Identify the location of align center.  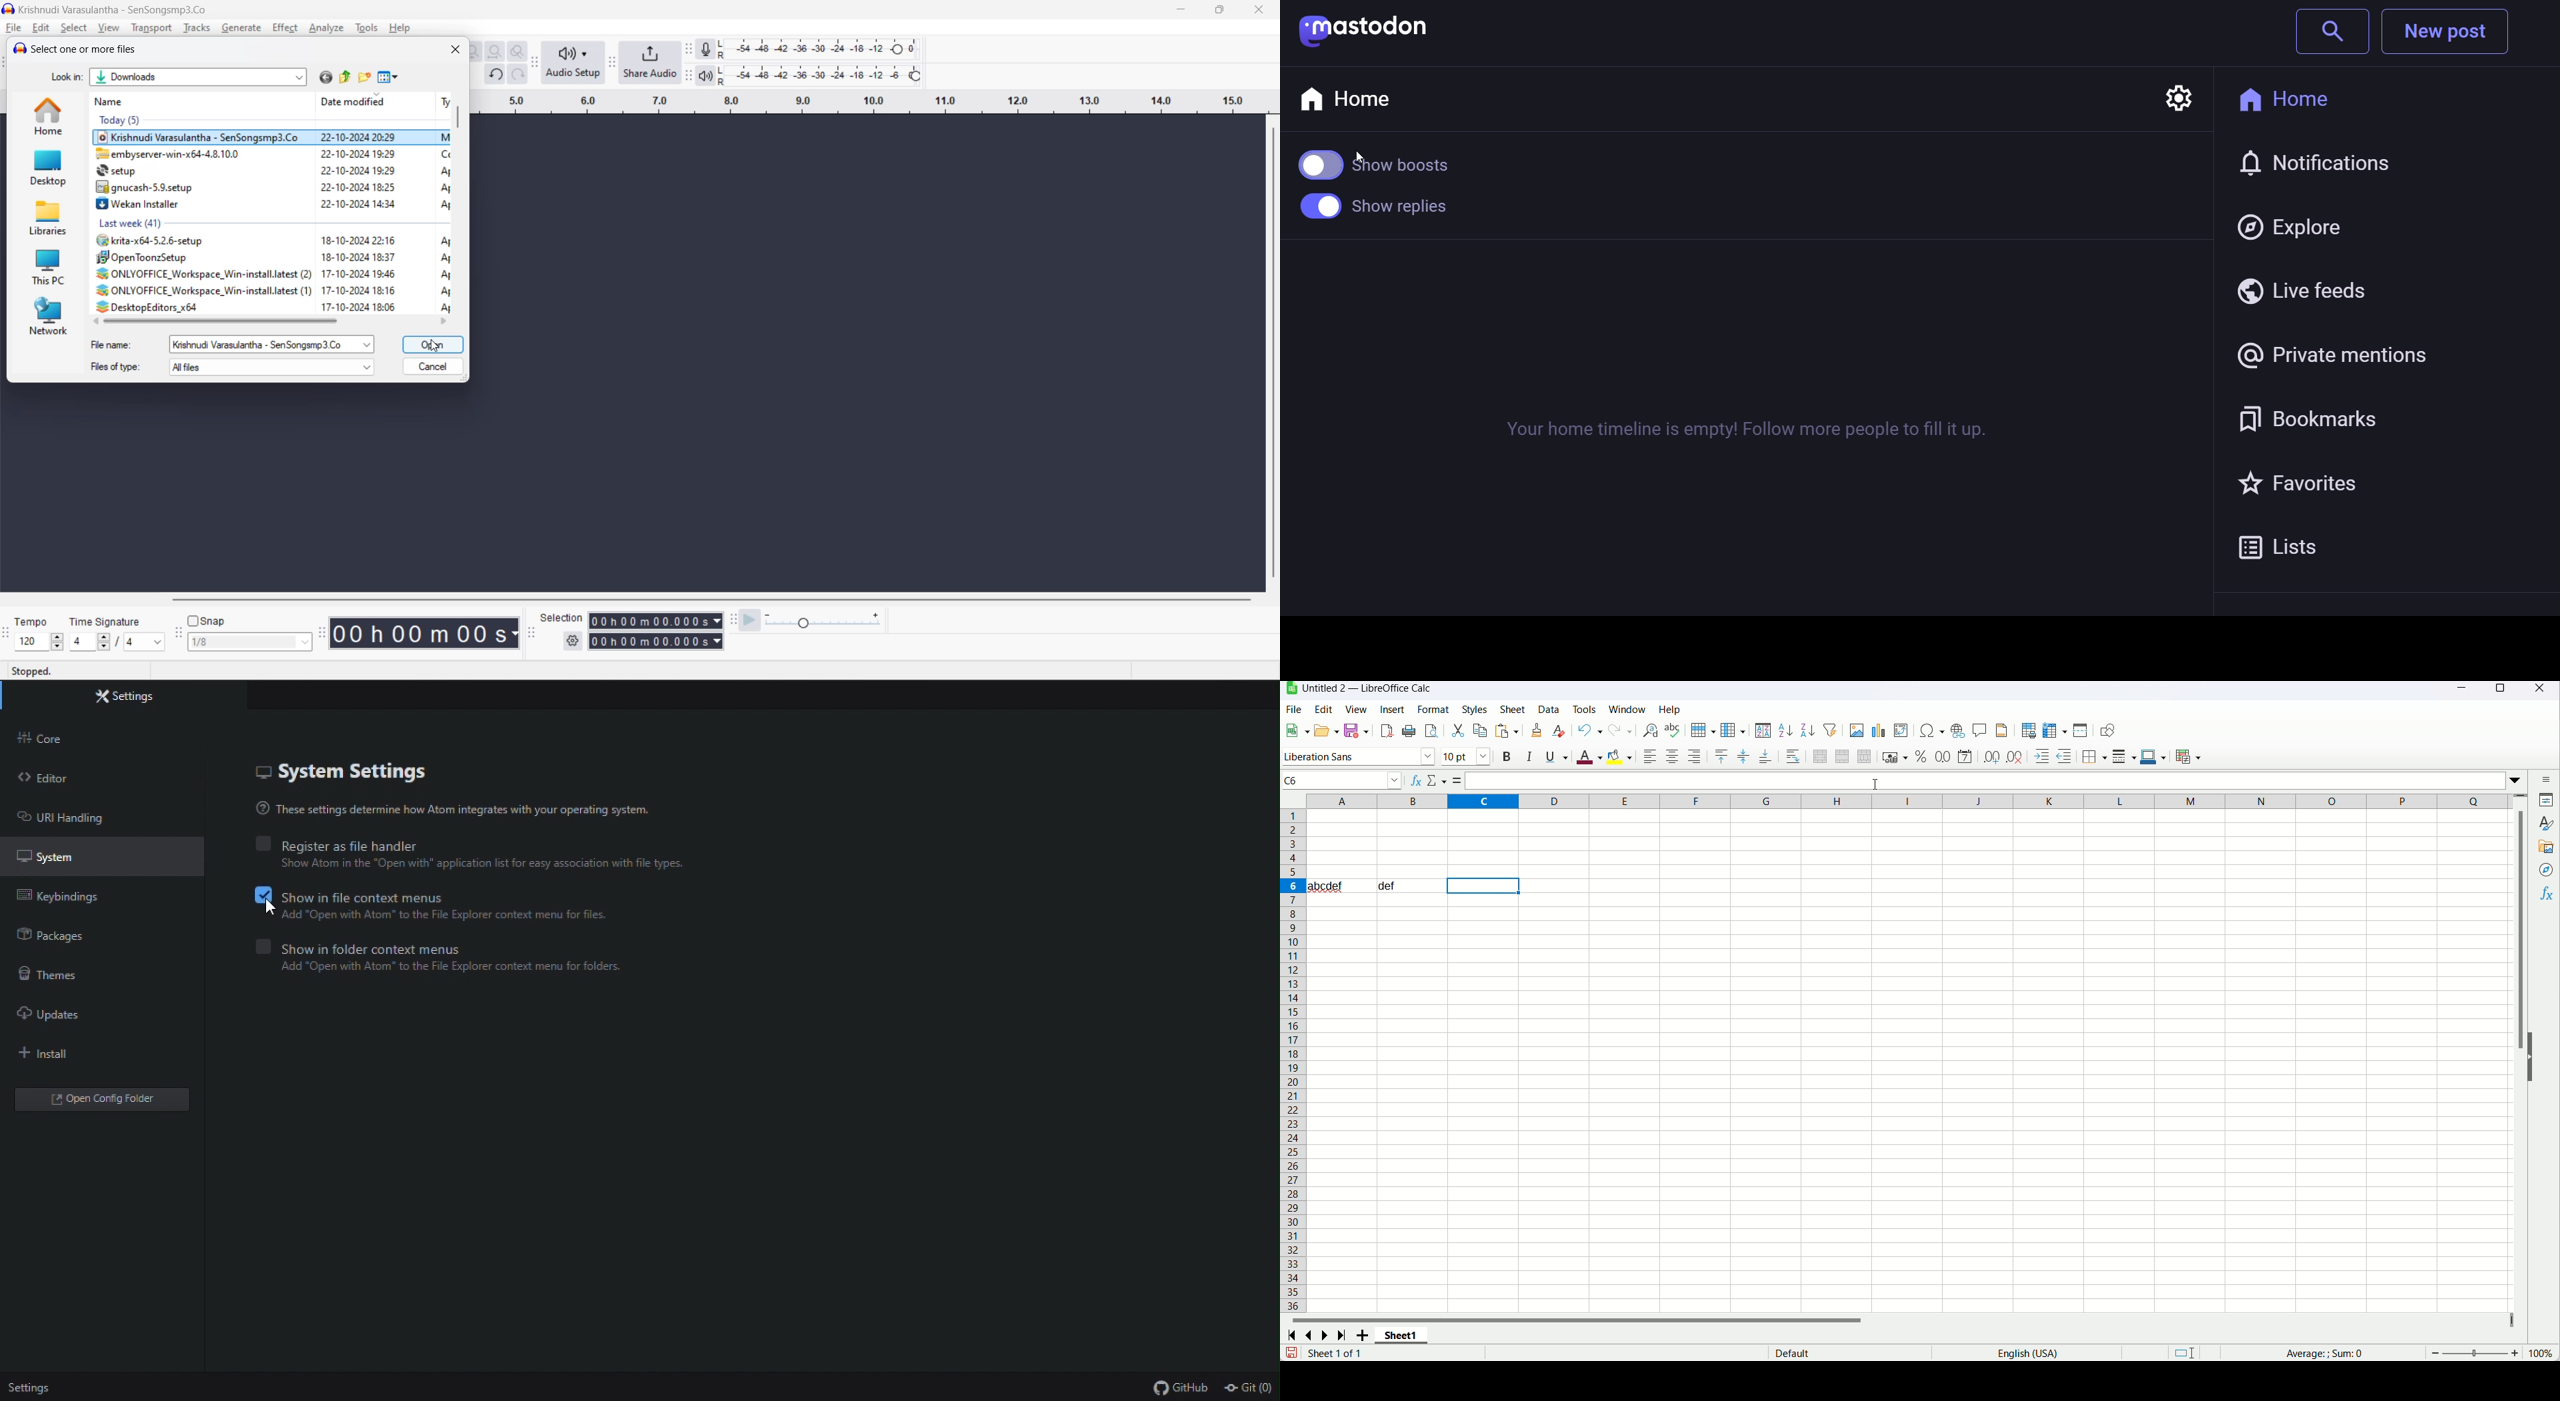
(1673, 756).